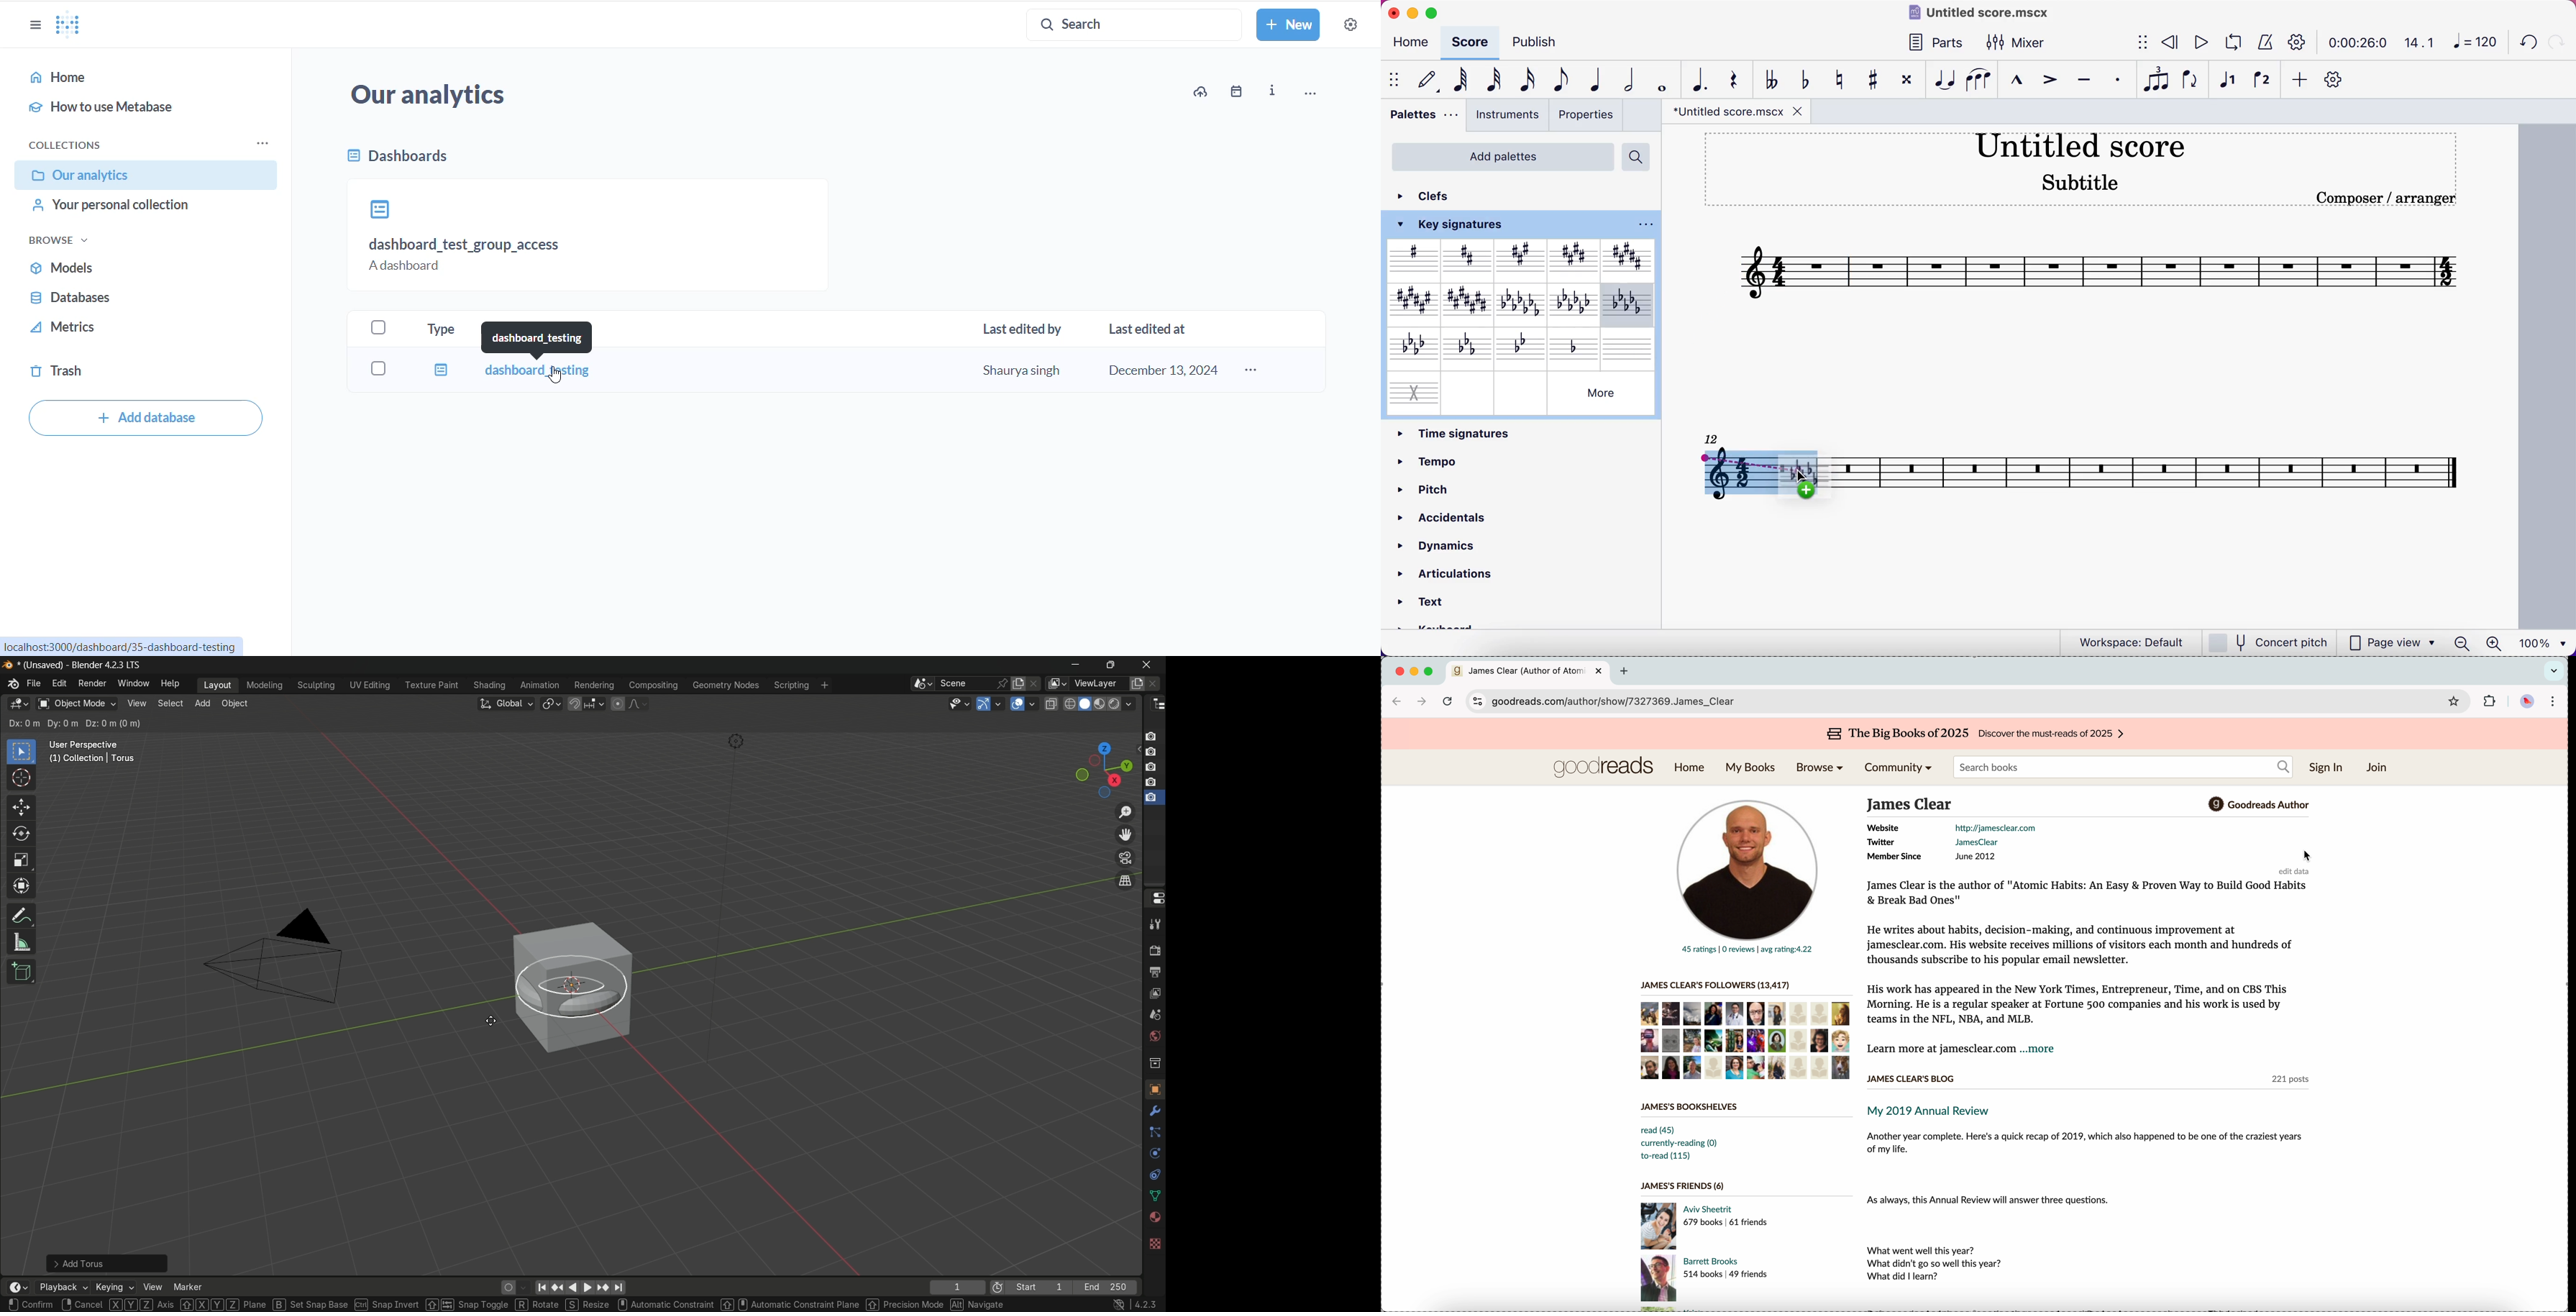 The image size is (2576, 1316). Describe the element at coordinates (1105, 1287) in the screenshot. I see `End 250` at that location.